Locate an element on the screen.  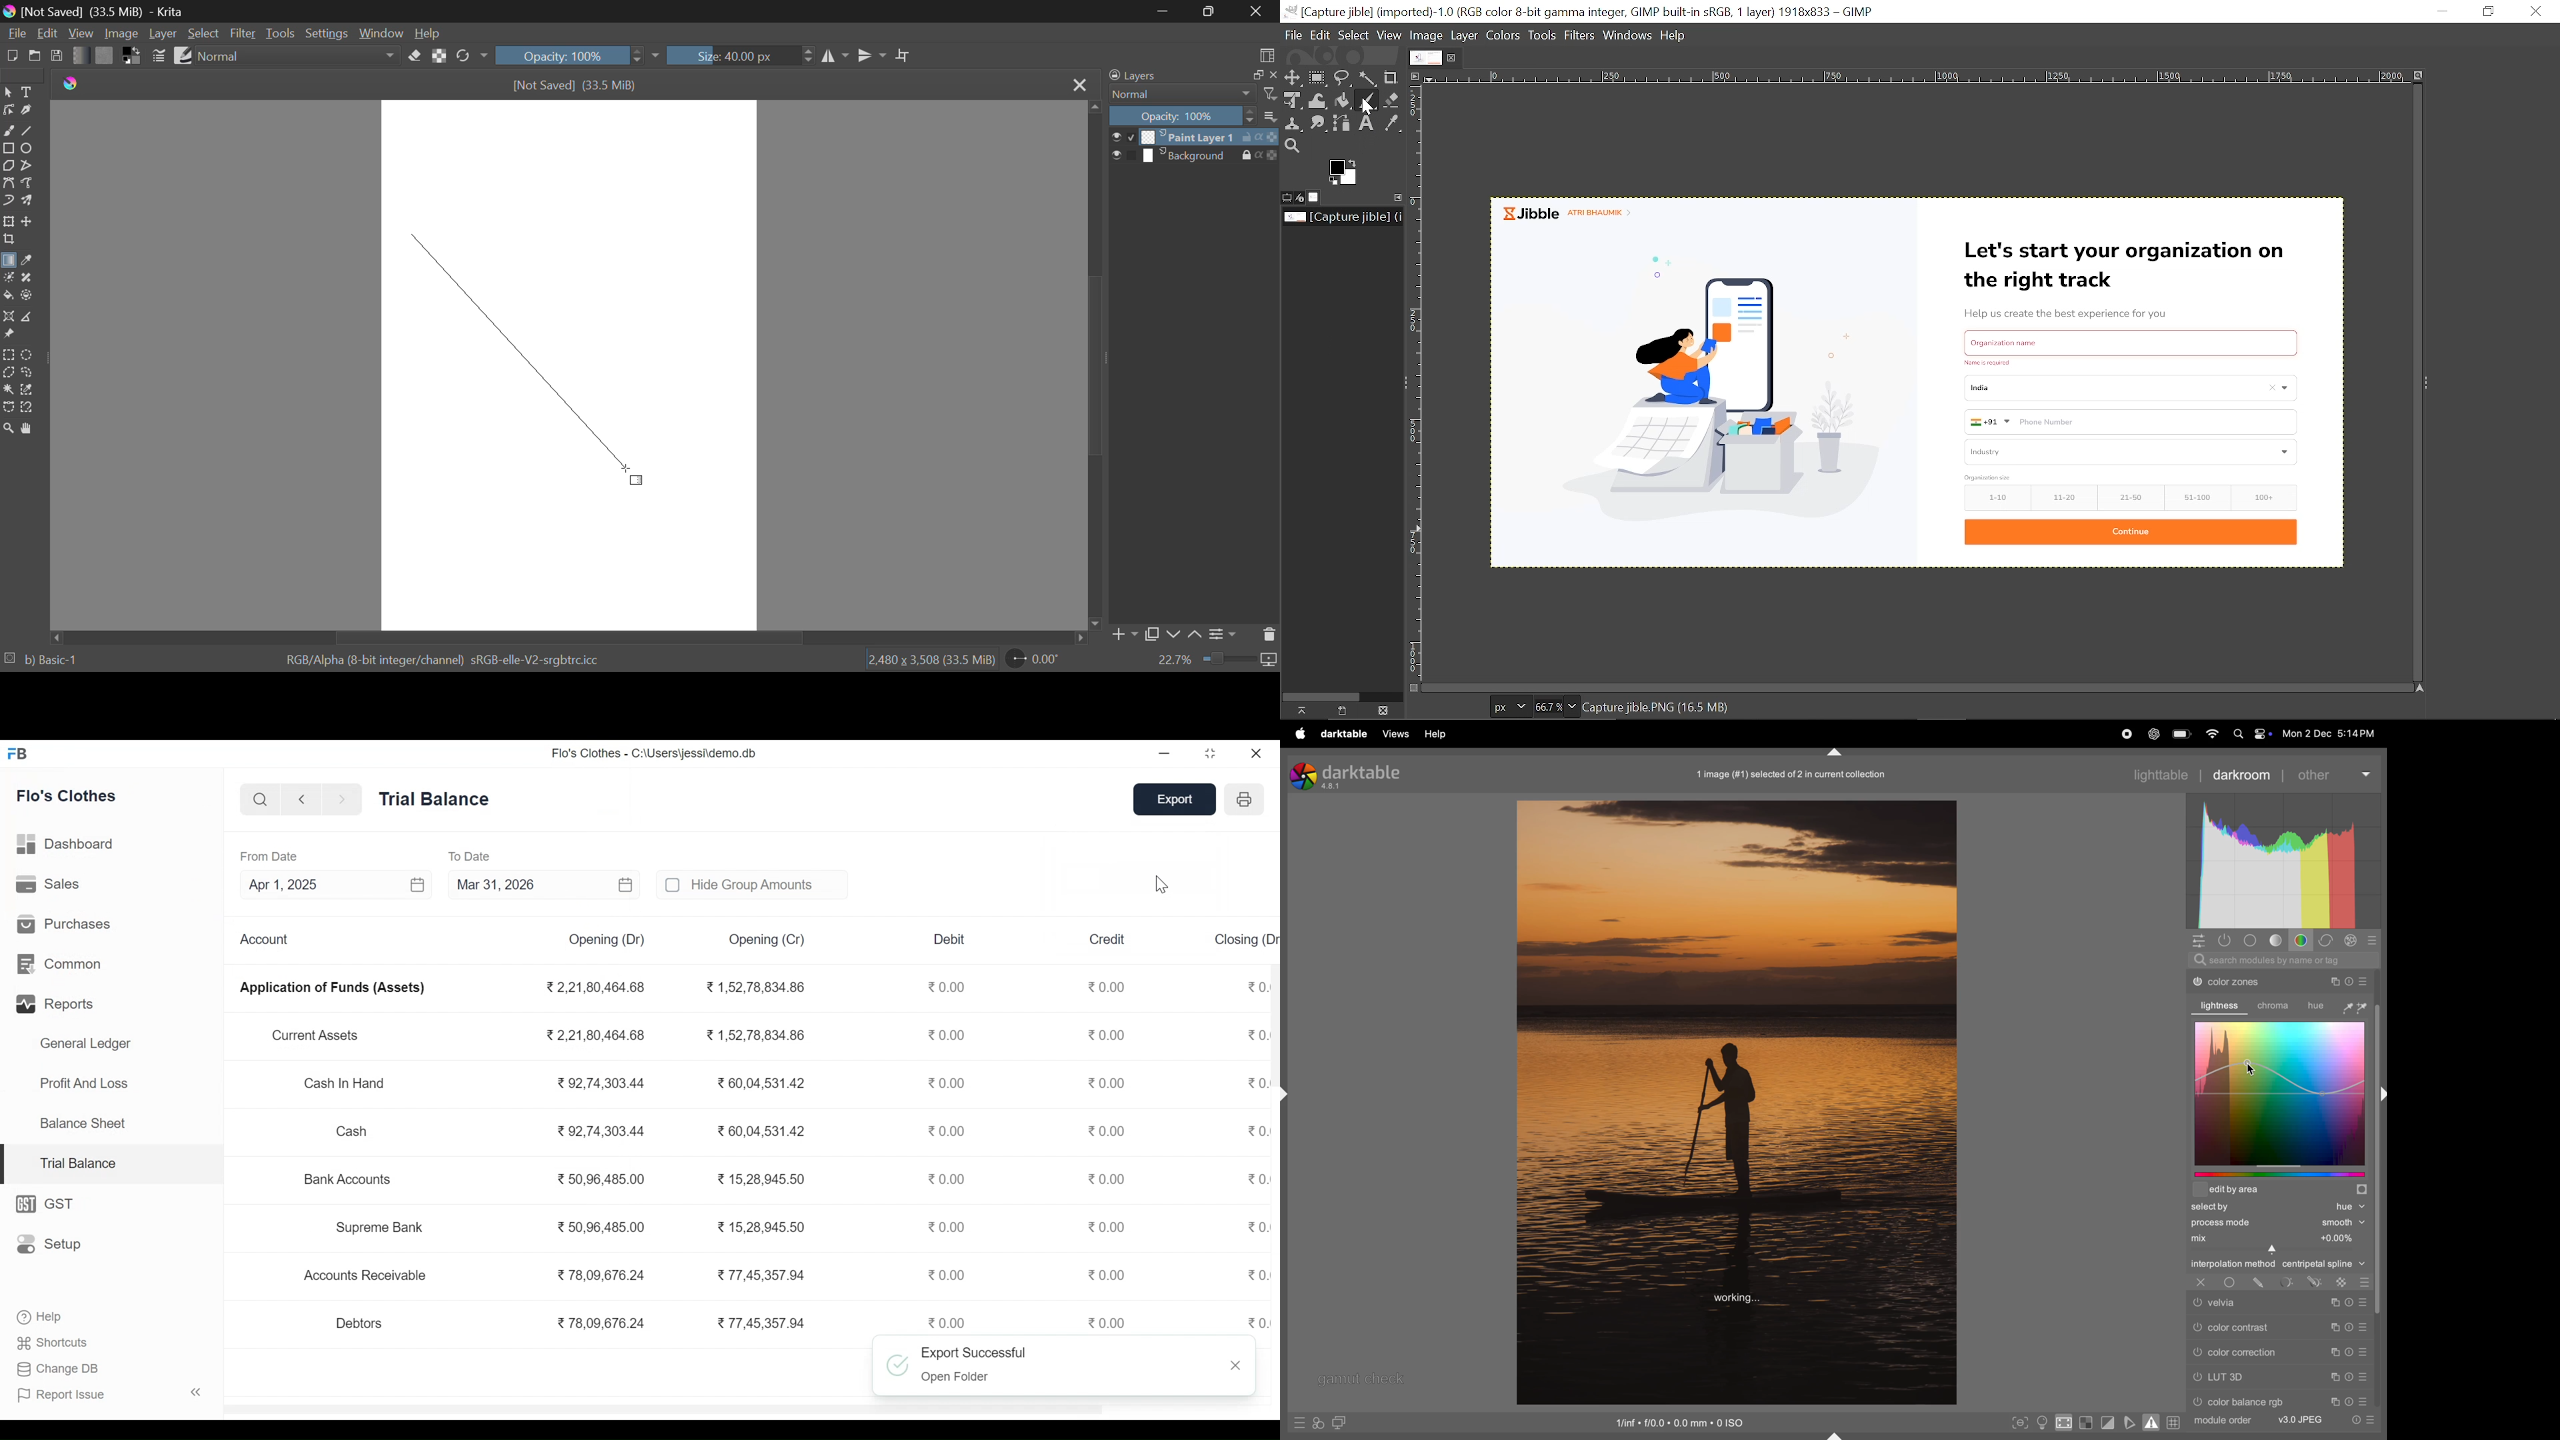
Cash In Hand is located at coordinates (350, 1085).